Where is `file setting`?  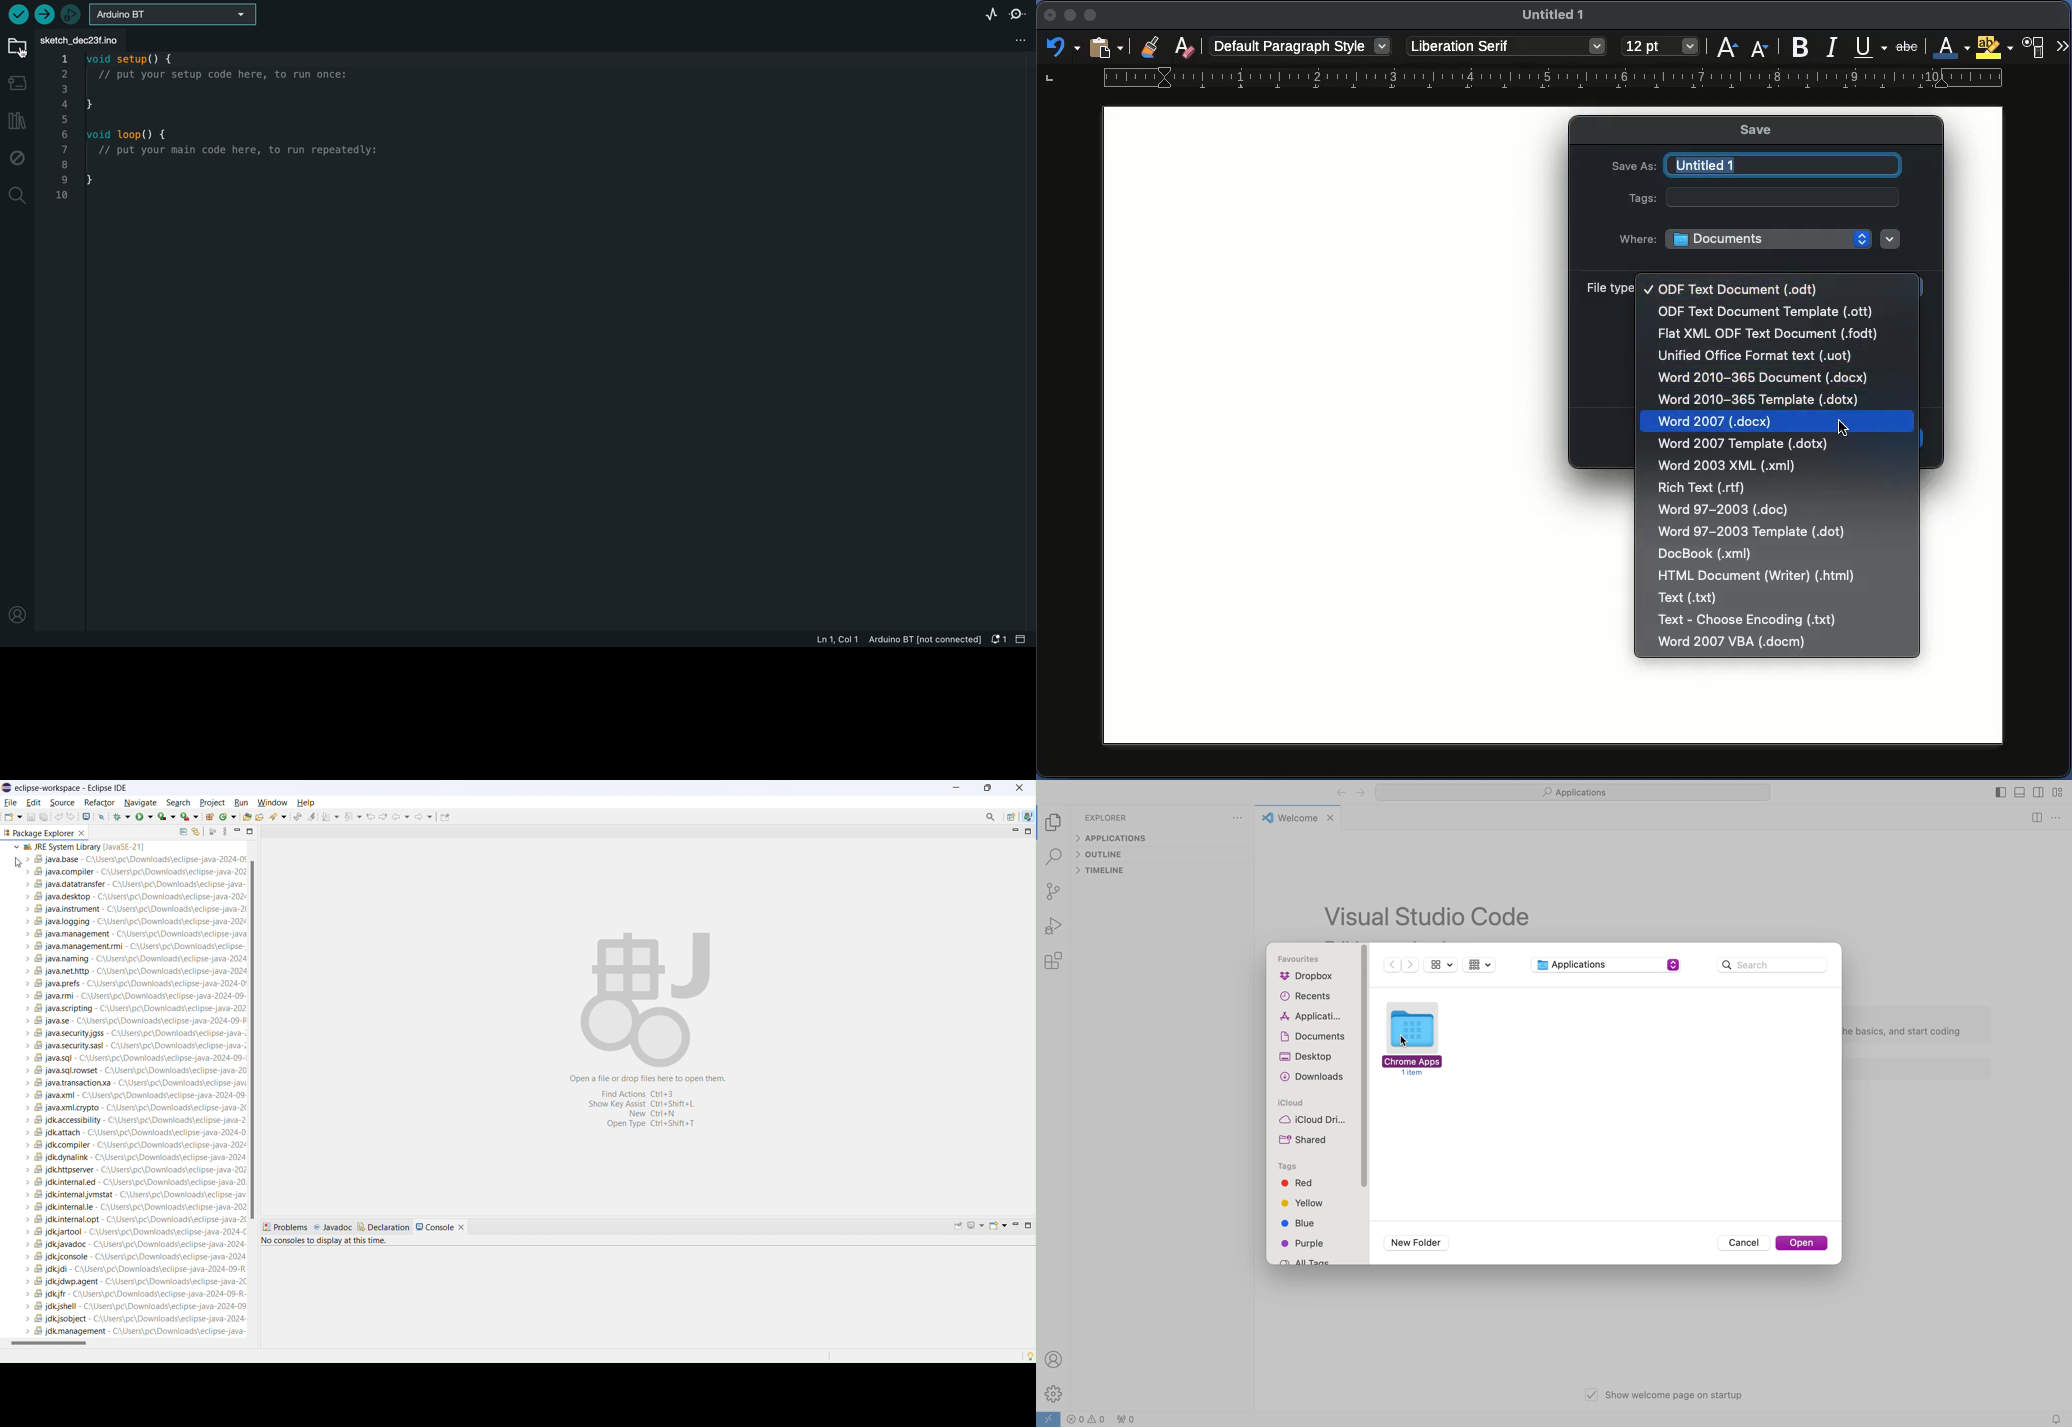
file setting is located at coordinates (1017, 39).